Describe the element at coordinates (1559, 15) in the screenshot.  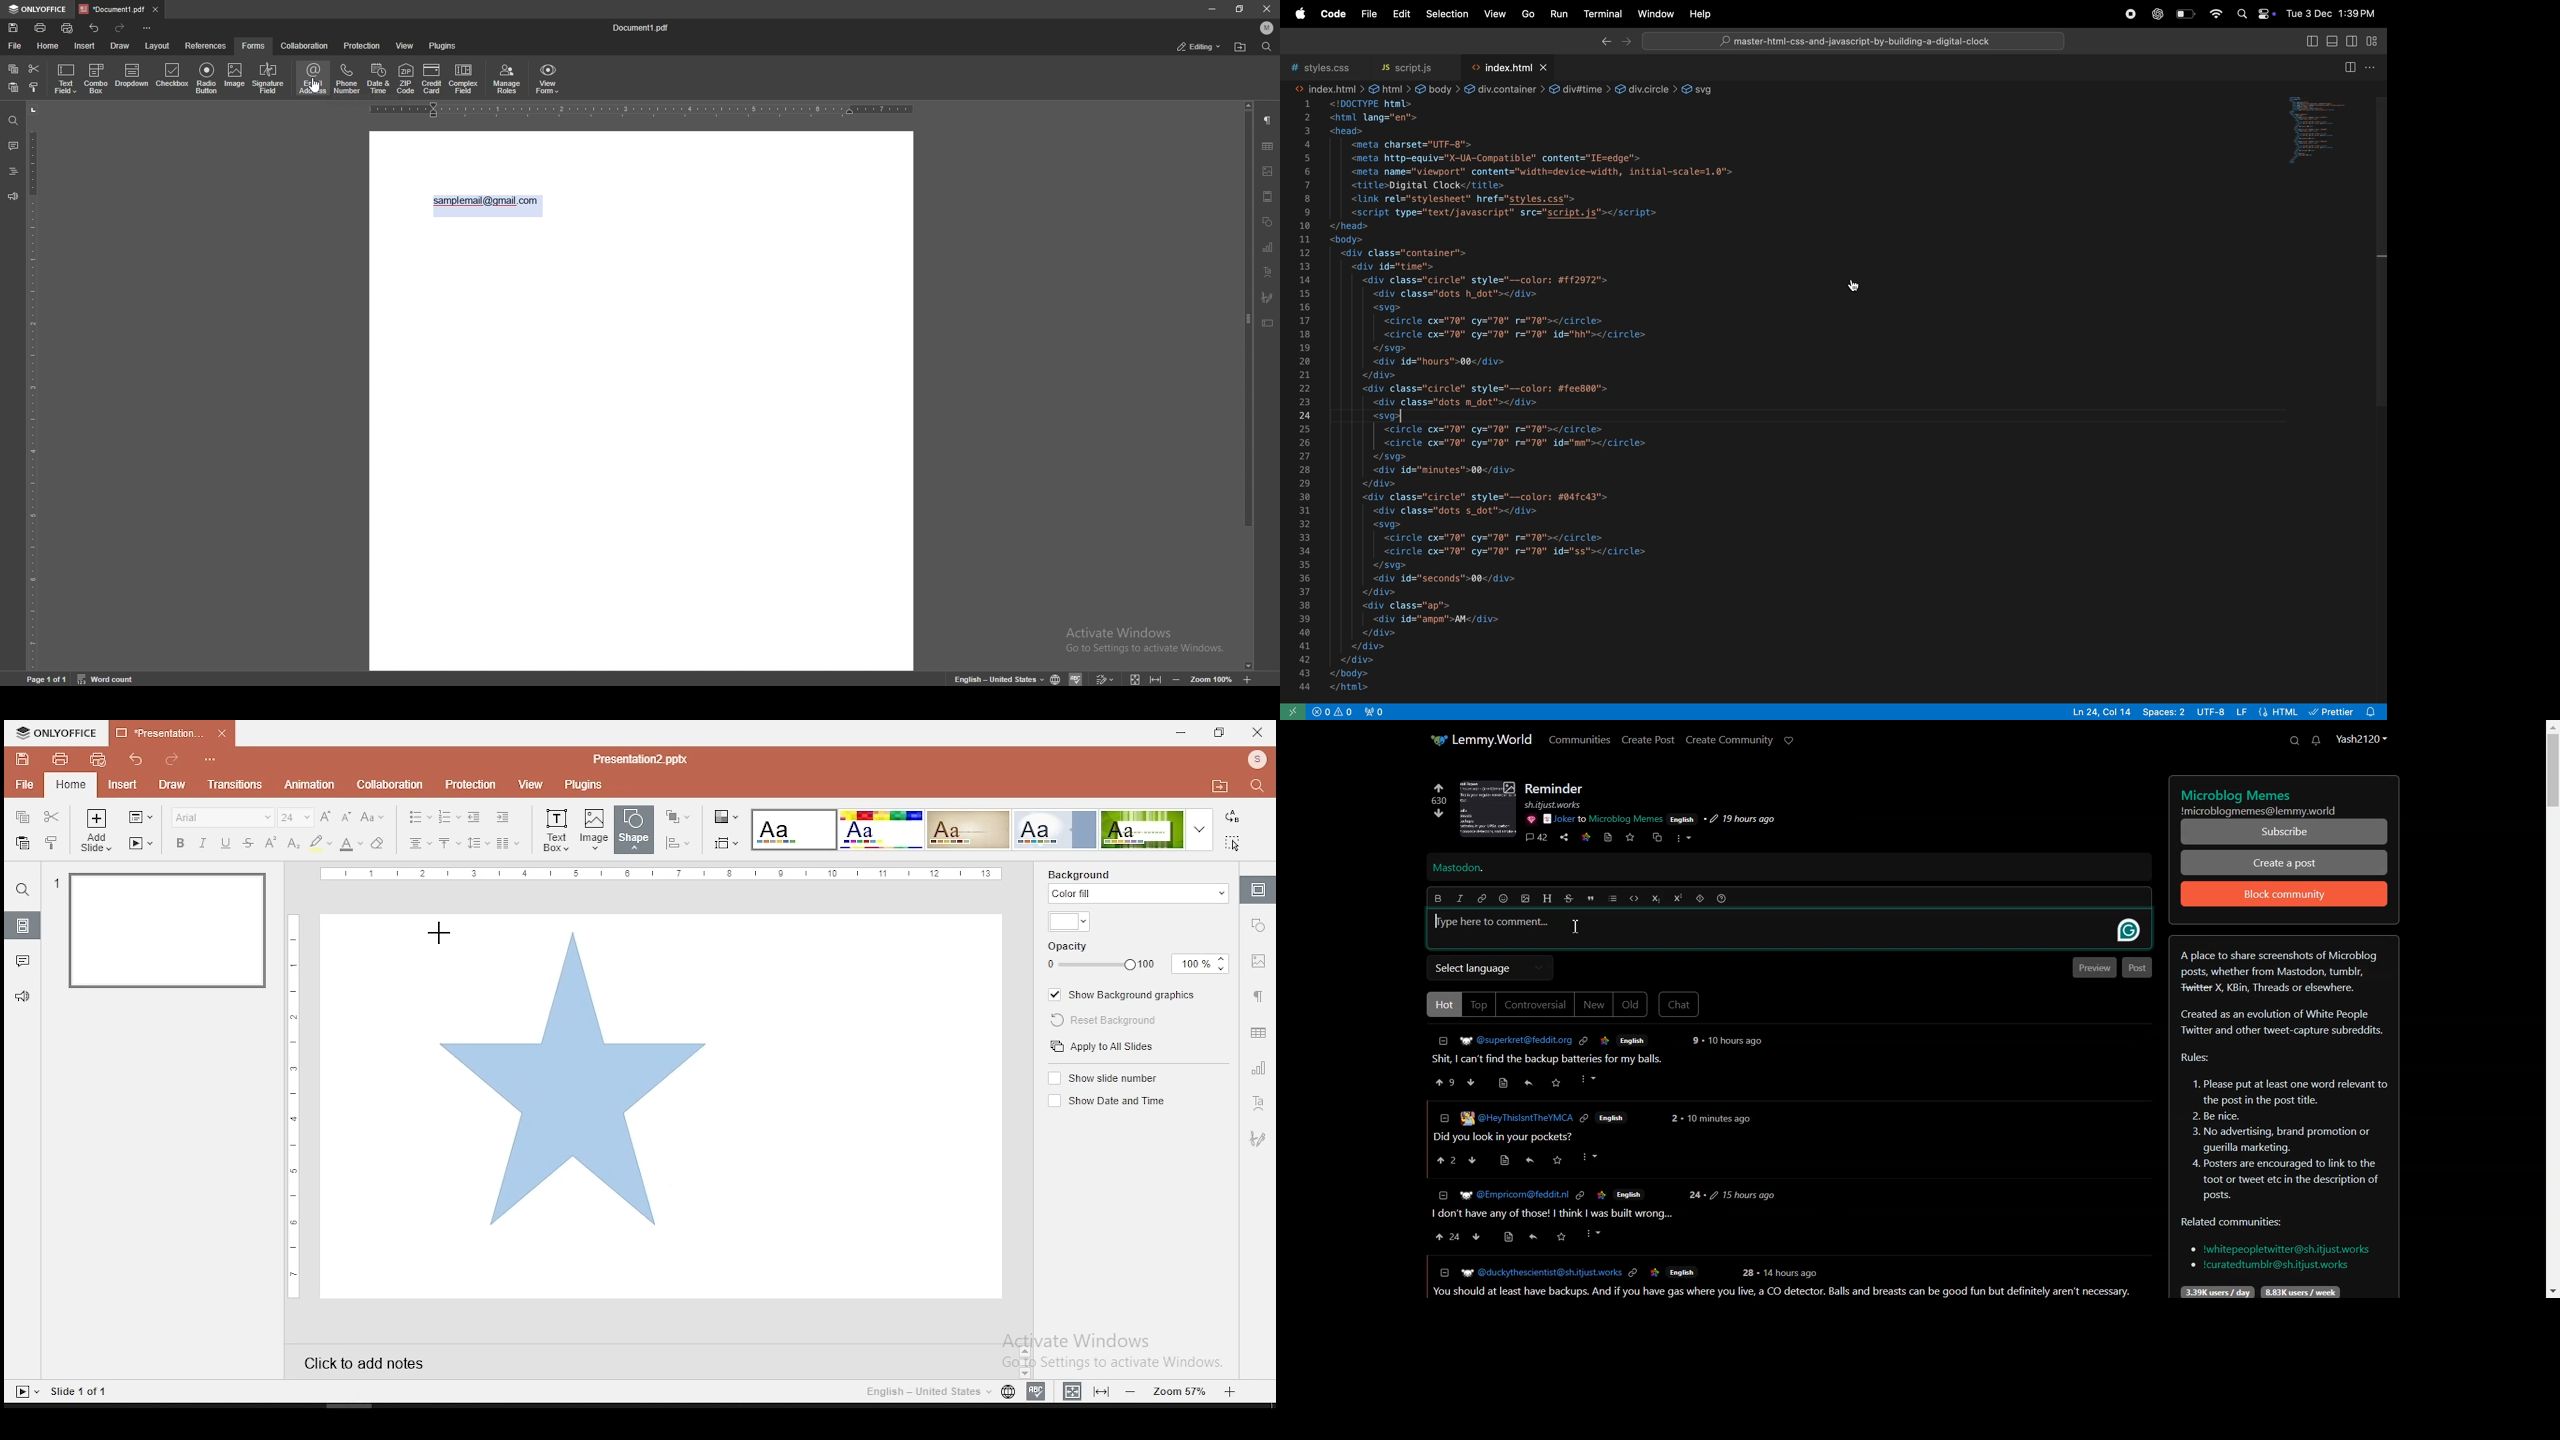
I see `run` at that location.